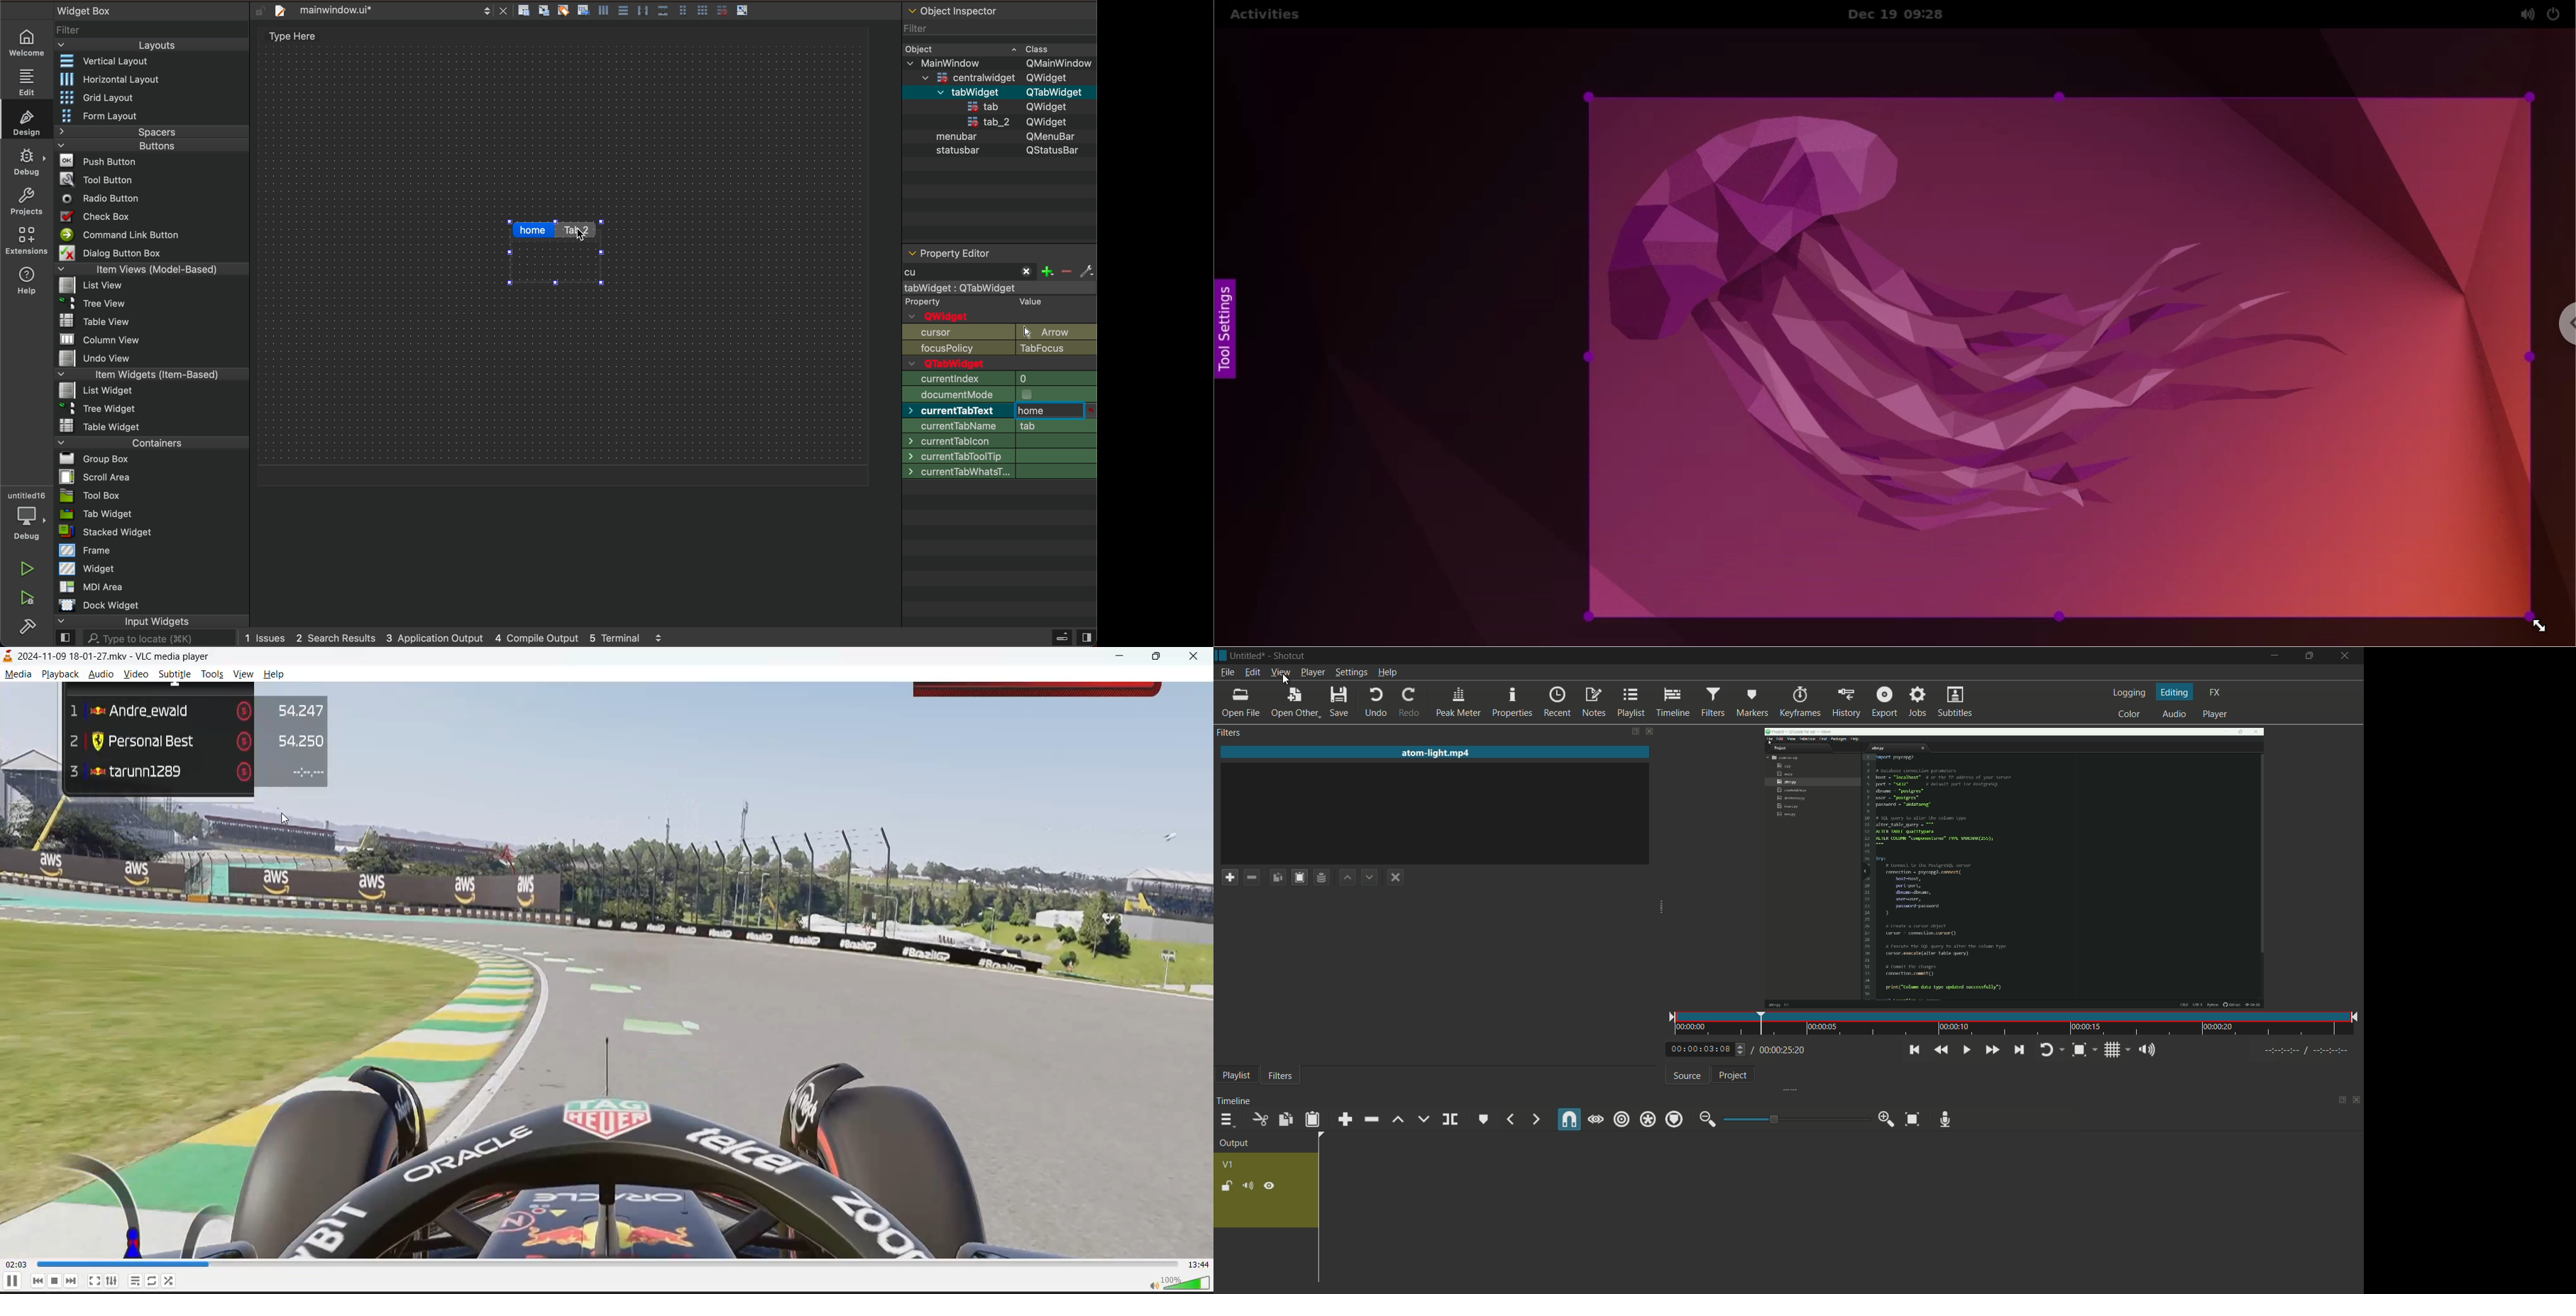 The width and height of the screenshot is (2576, 1316). What do you see at coordinates (1884, 1119) in the screenshot?
I see `zoom in` at bounding box center [1884, 1119].